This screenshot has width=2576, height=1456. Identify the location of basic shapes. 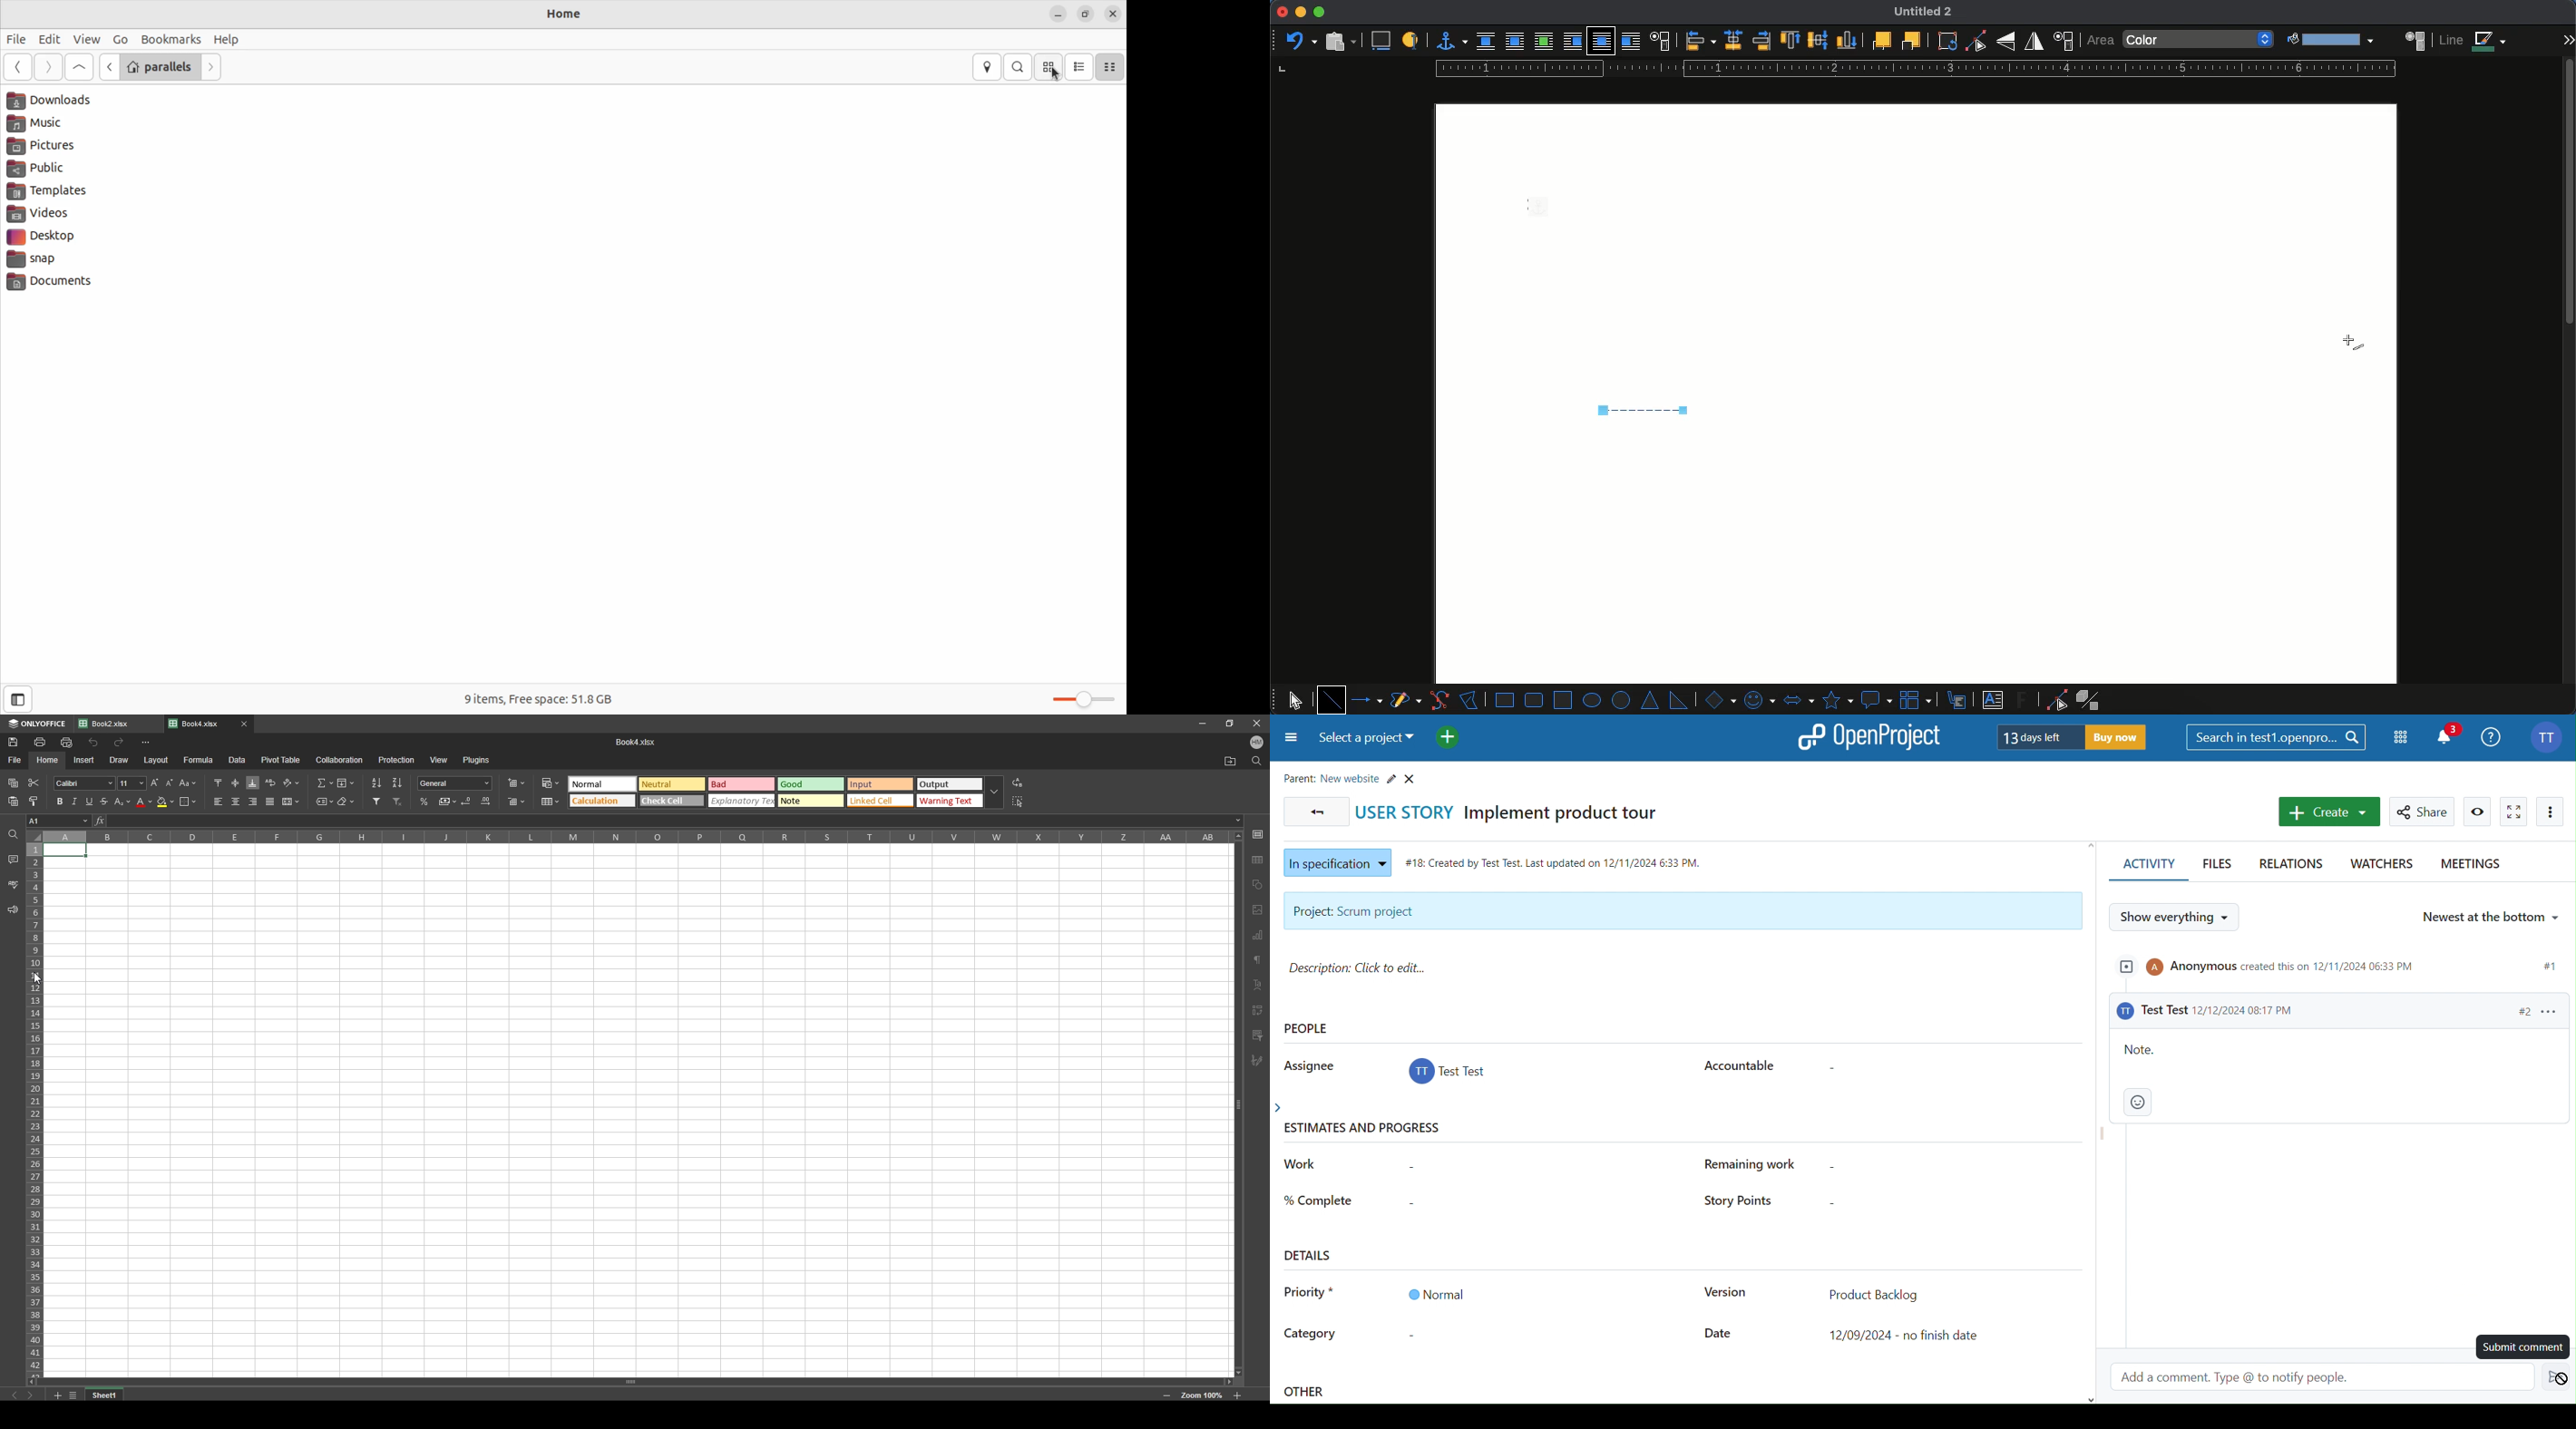
(1718, 699).